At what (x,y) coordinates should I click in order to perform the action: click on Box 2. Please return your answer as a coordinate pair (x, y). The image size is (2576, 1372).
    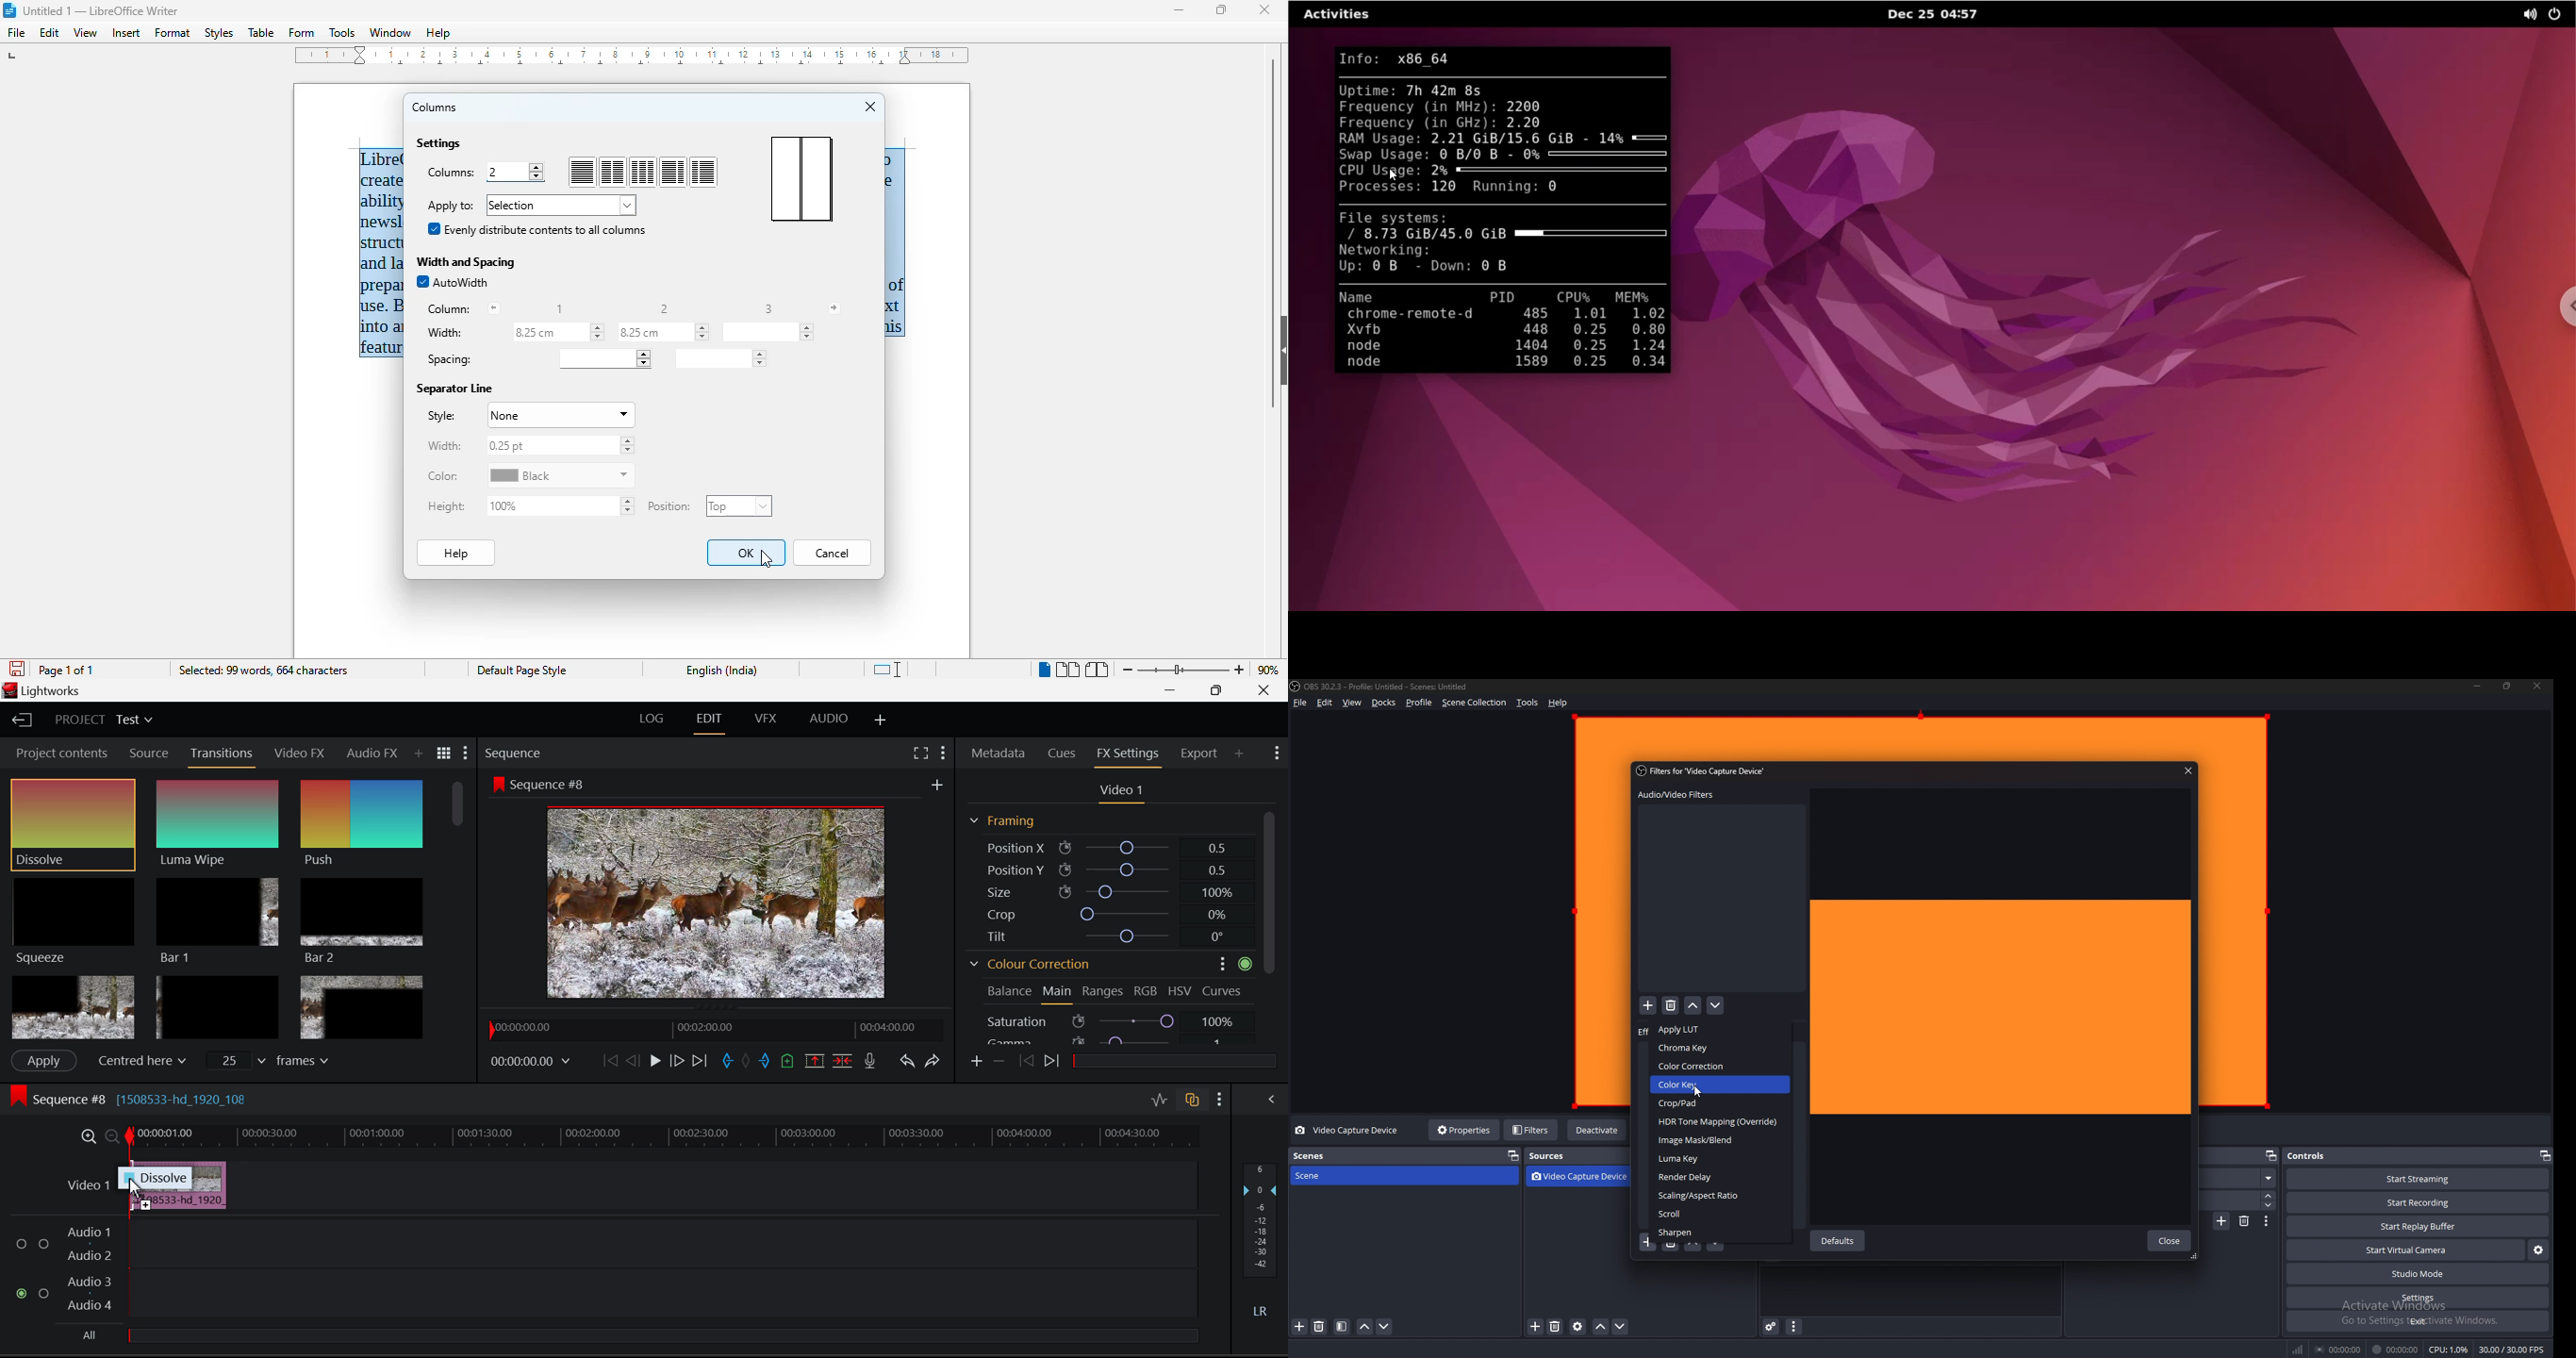
    Looking at the image, I should click on (217, 1006).